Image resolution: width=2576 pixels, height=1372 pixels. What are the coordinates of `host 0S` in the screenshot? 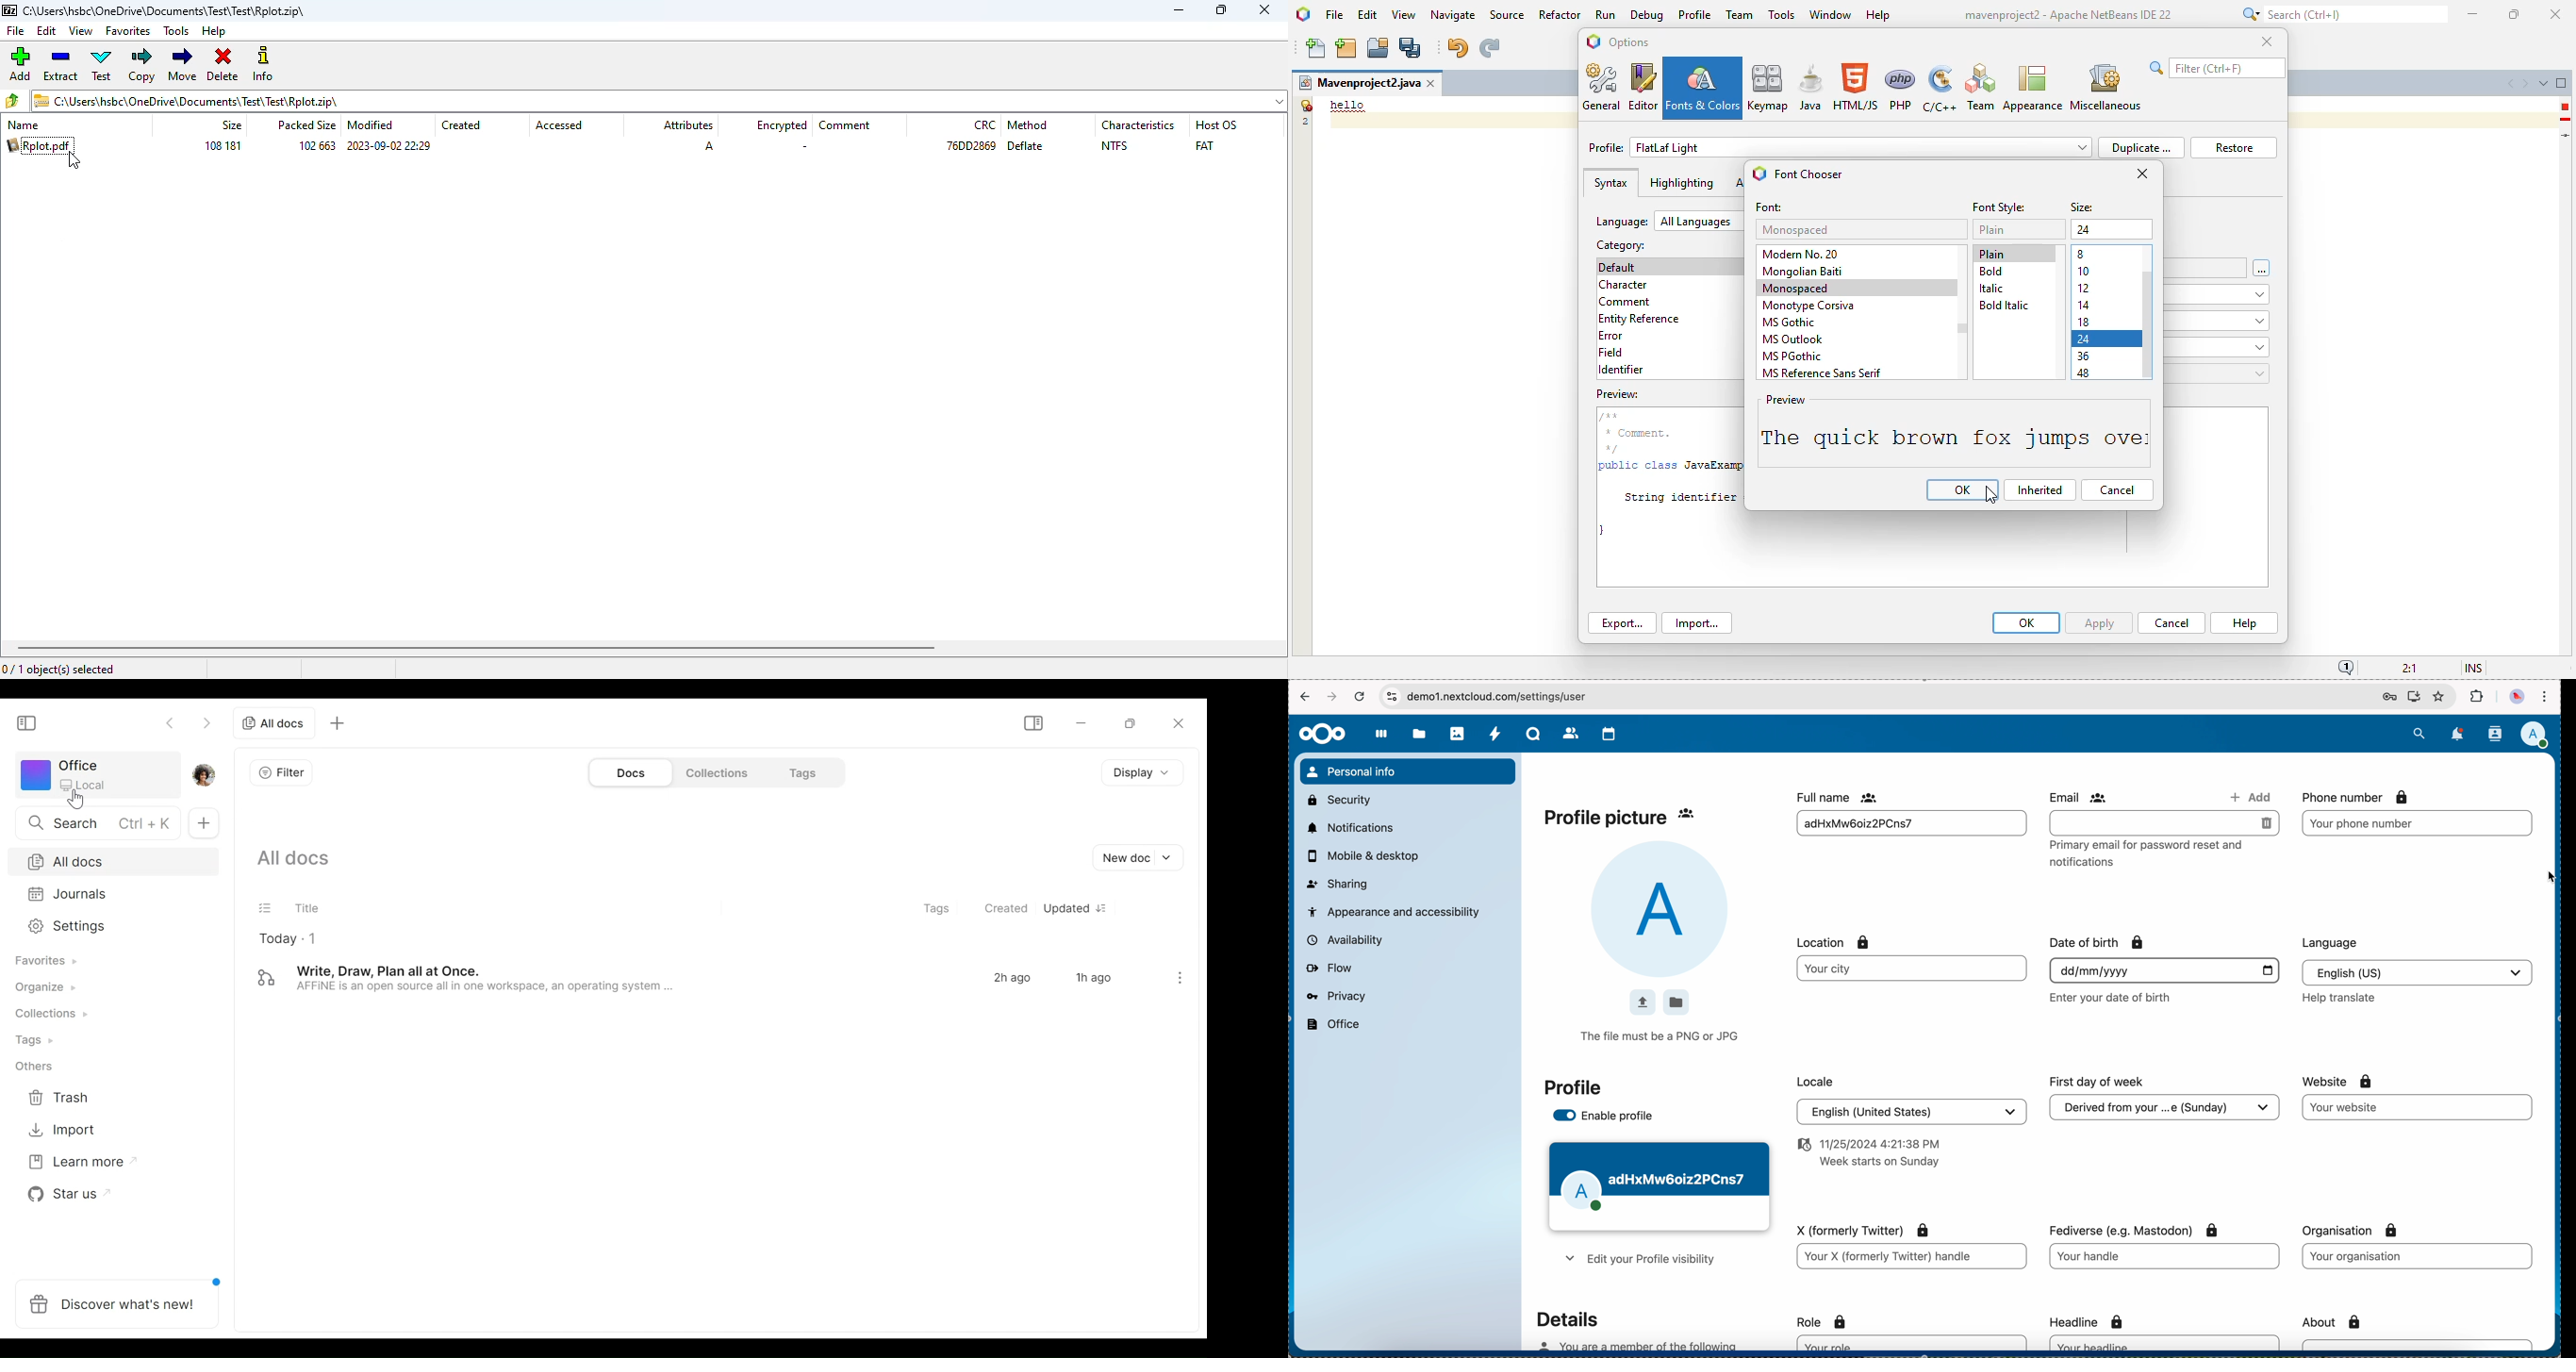 It's located at (1216, 124).